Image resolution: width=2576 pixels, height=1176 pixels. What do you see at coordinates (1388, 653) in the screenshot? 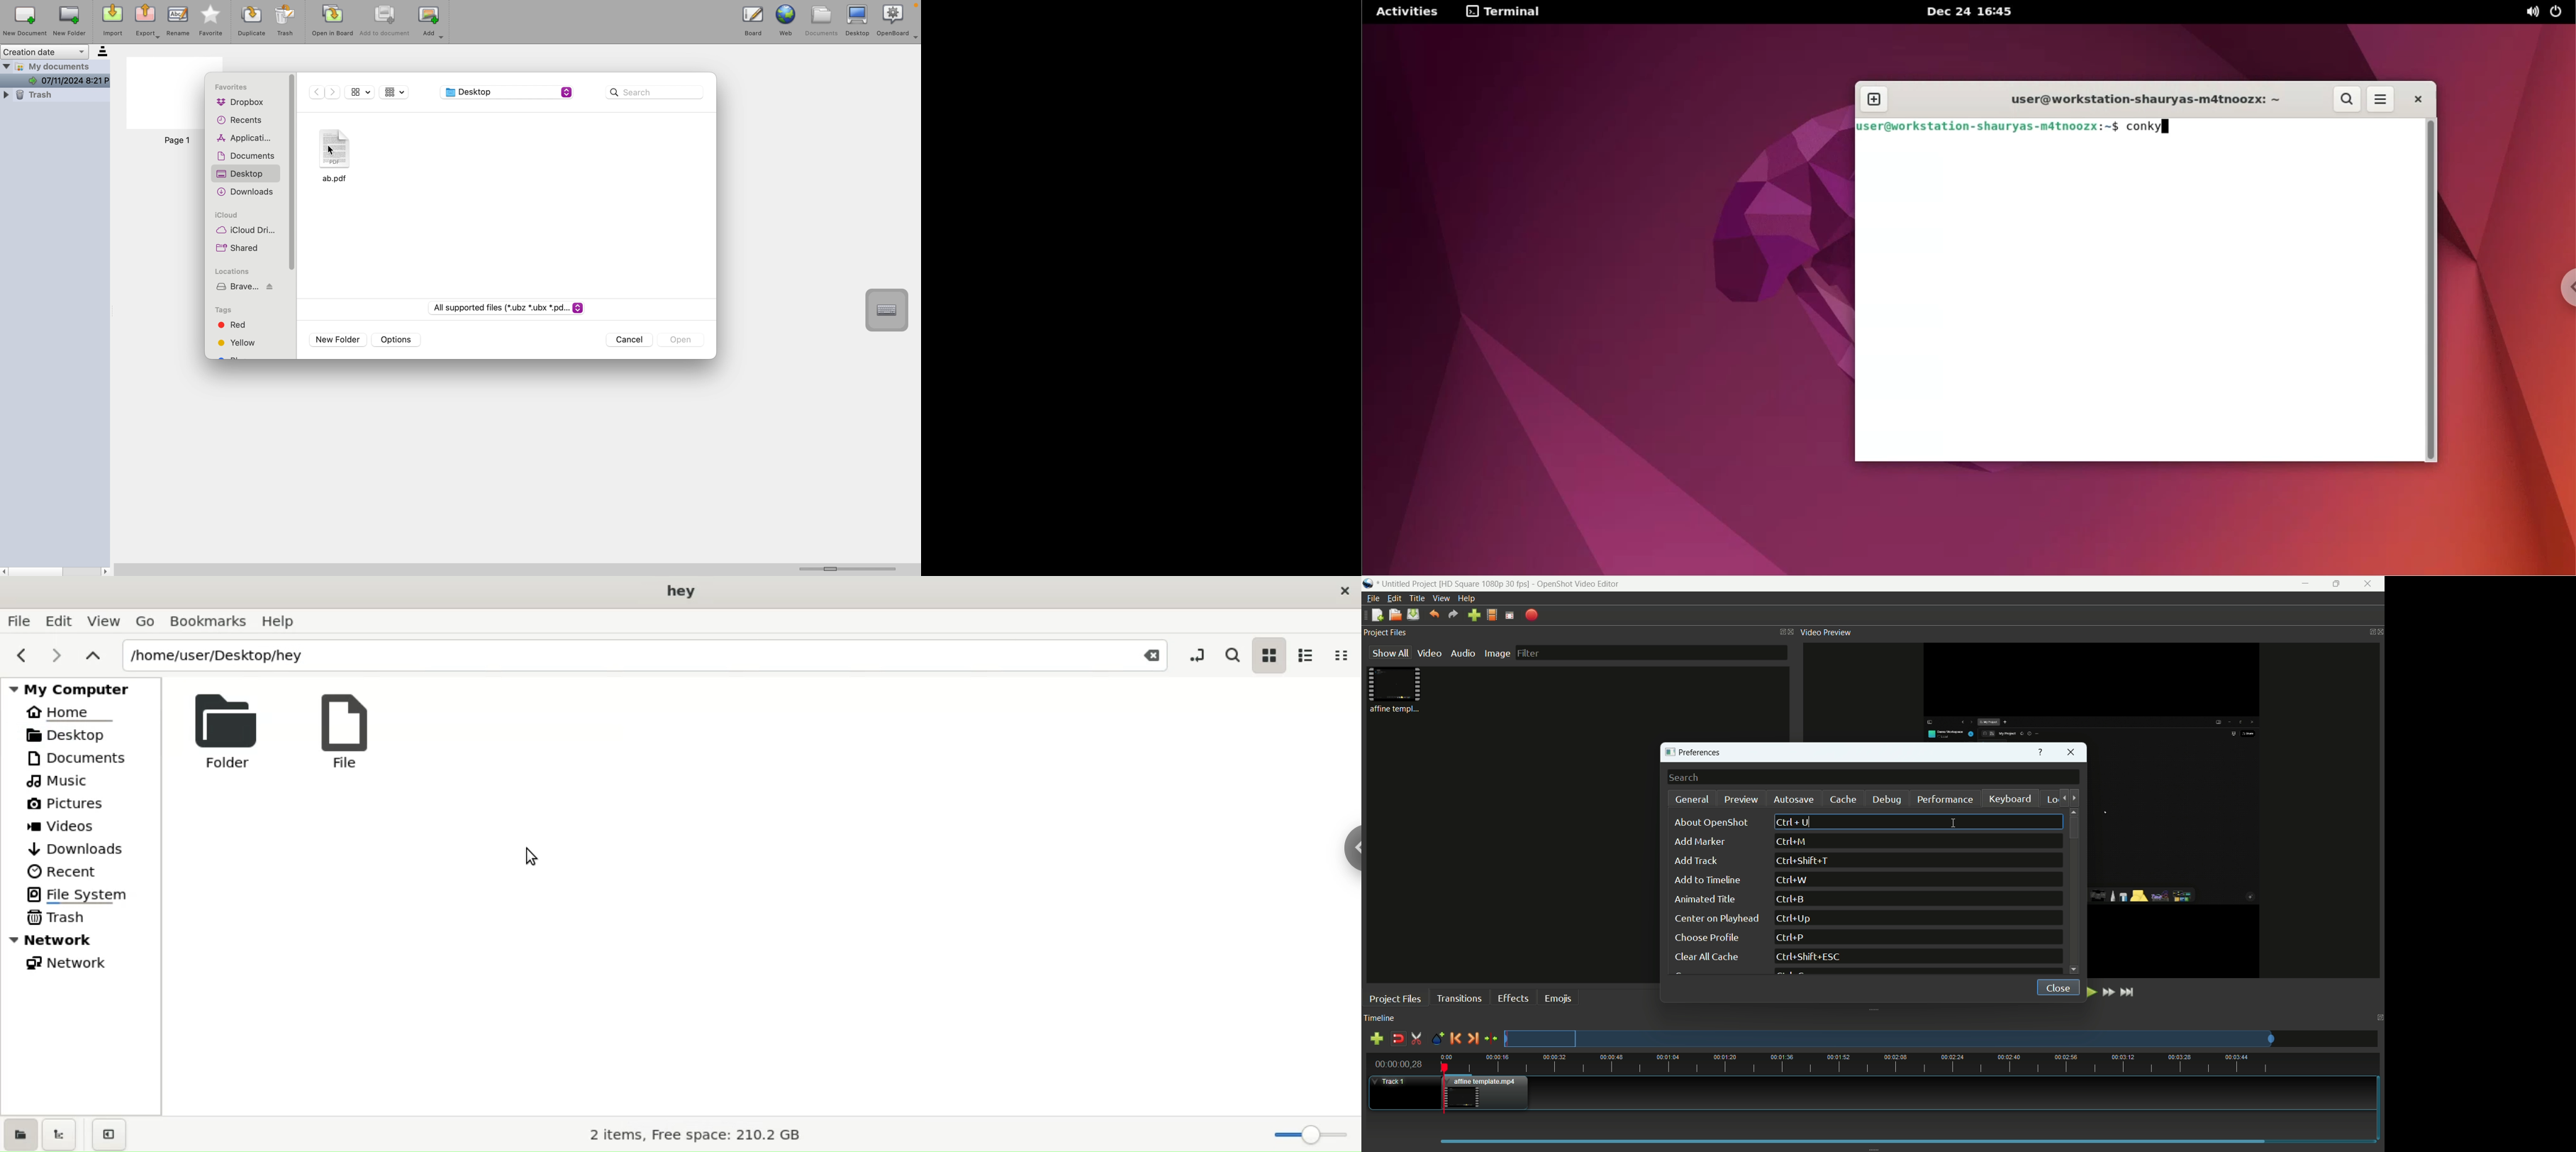
I see `show all` at bounding box center [1388, 653].